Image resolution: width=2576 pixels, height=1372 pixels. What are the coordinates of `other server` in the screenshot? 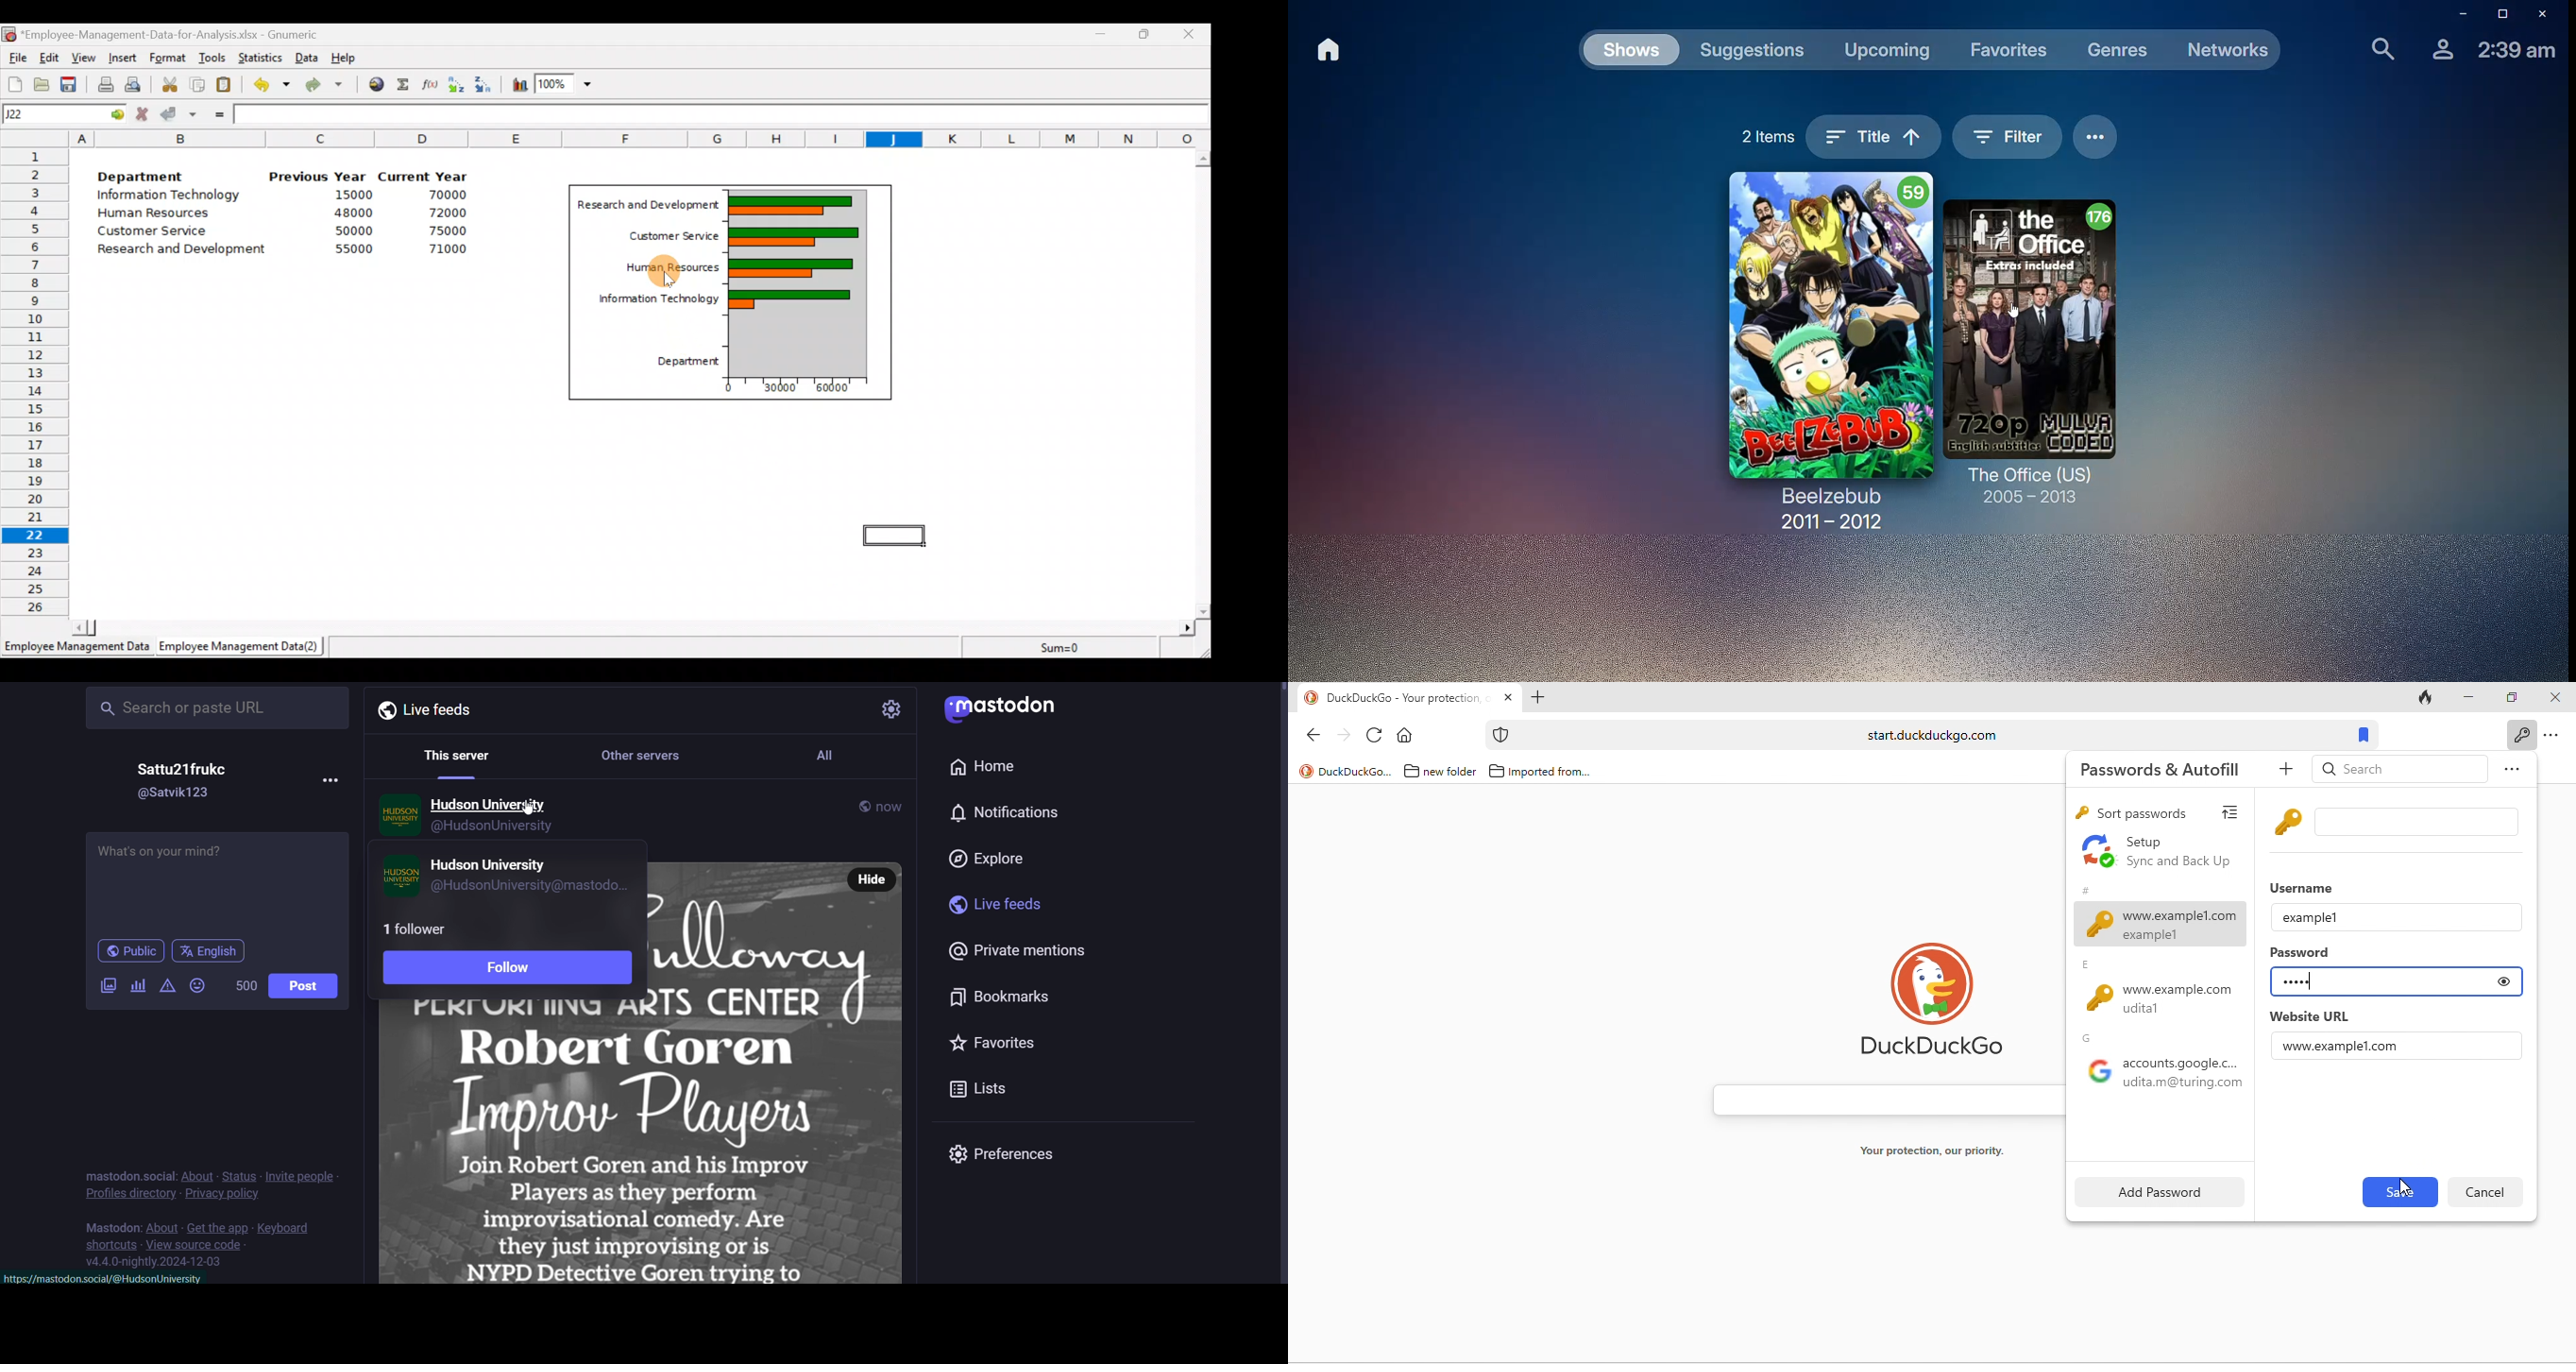 It's located at (639, 757).